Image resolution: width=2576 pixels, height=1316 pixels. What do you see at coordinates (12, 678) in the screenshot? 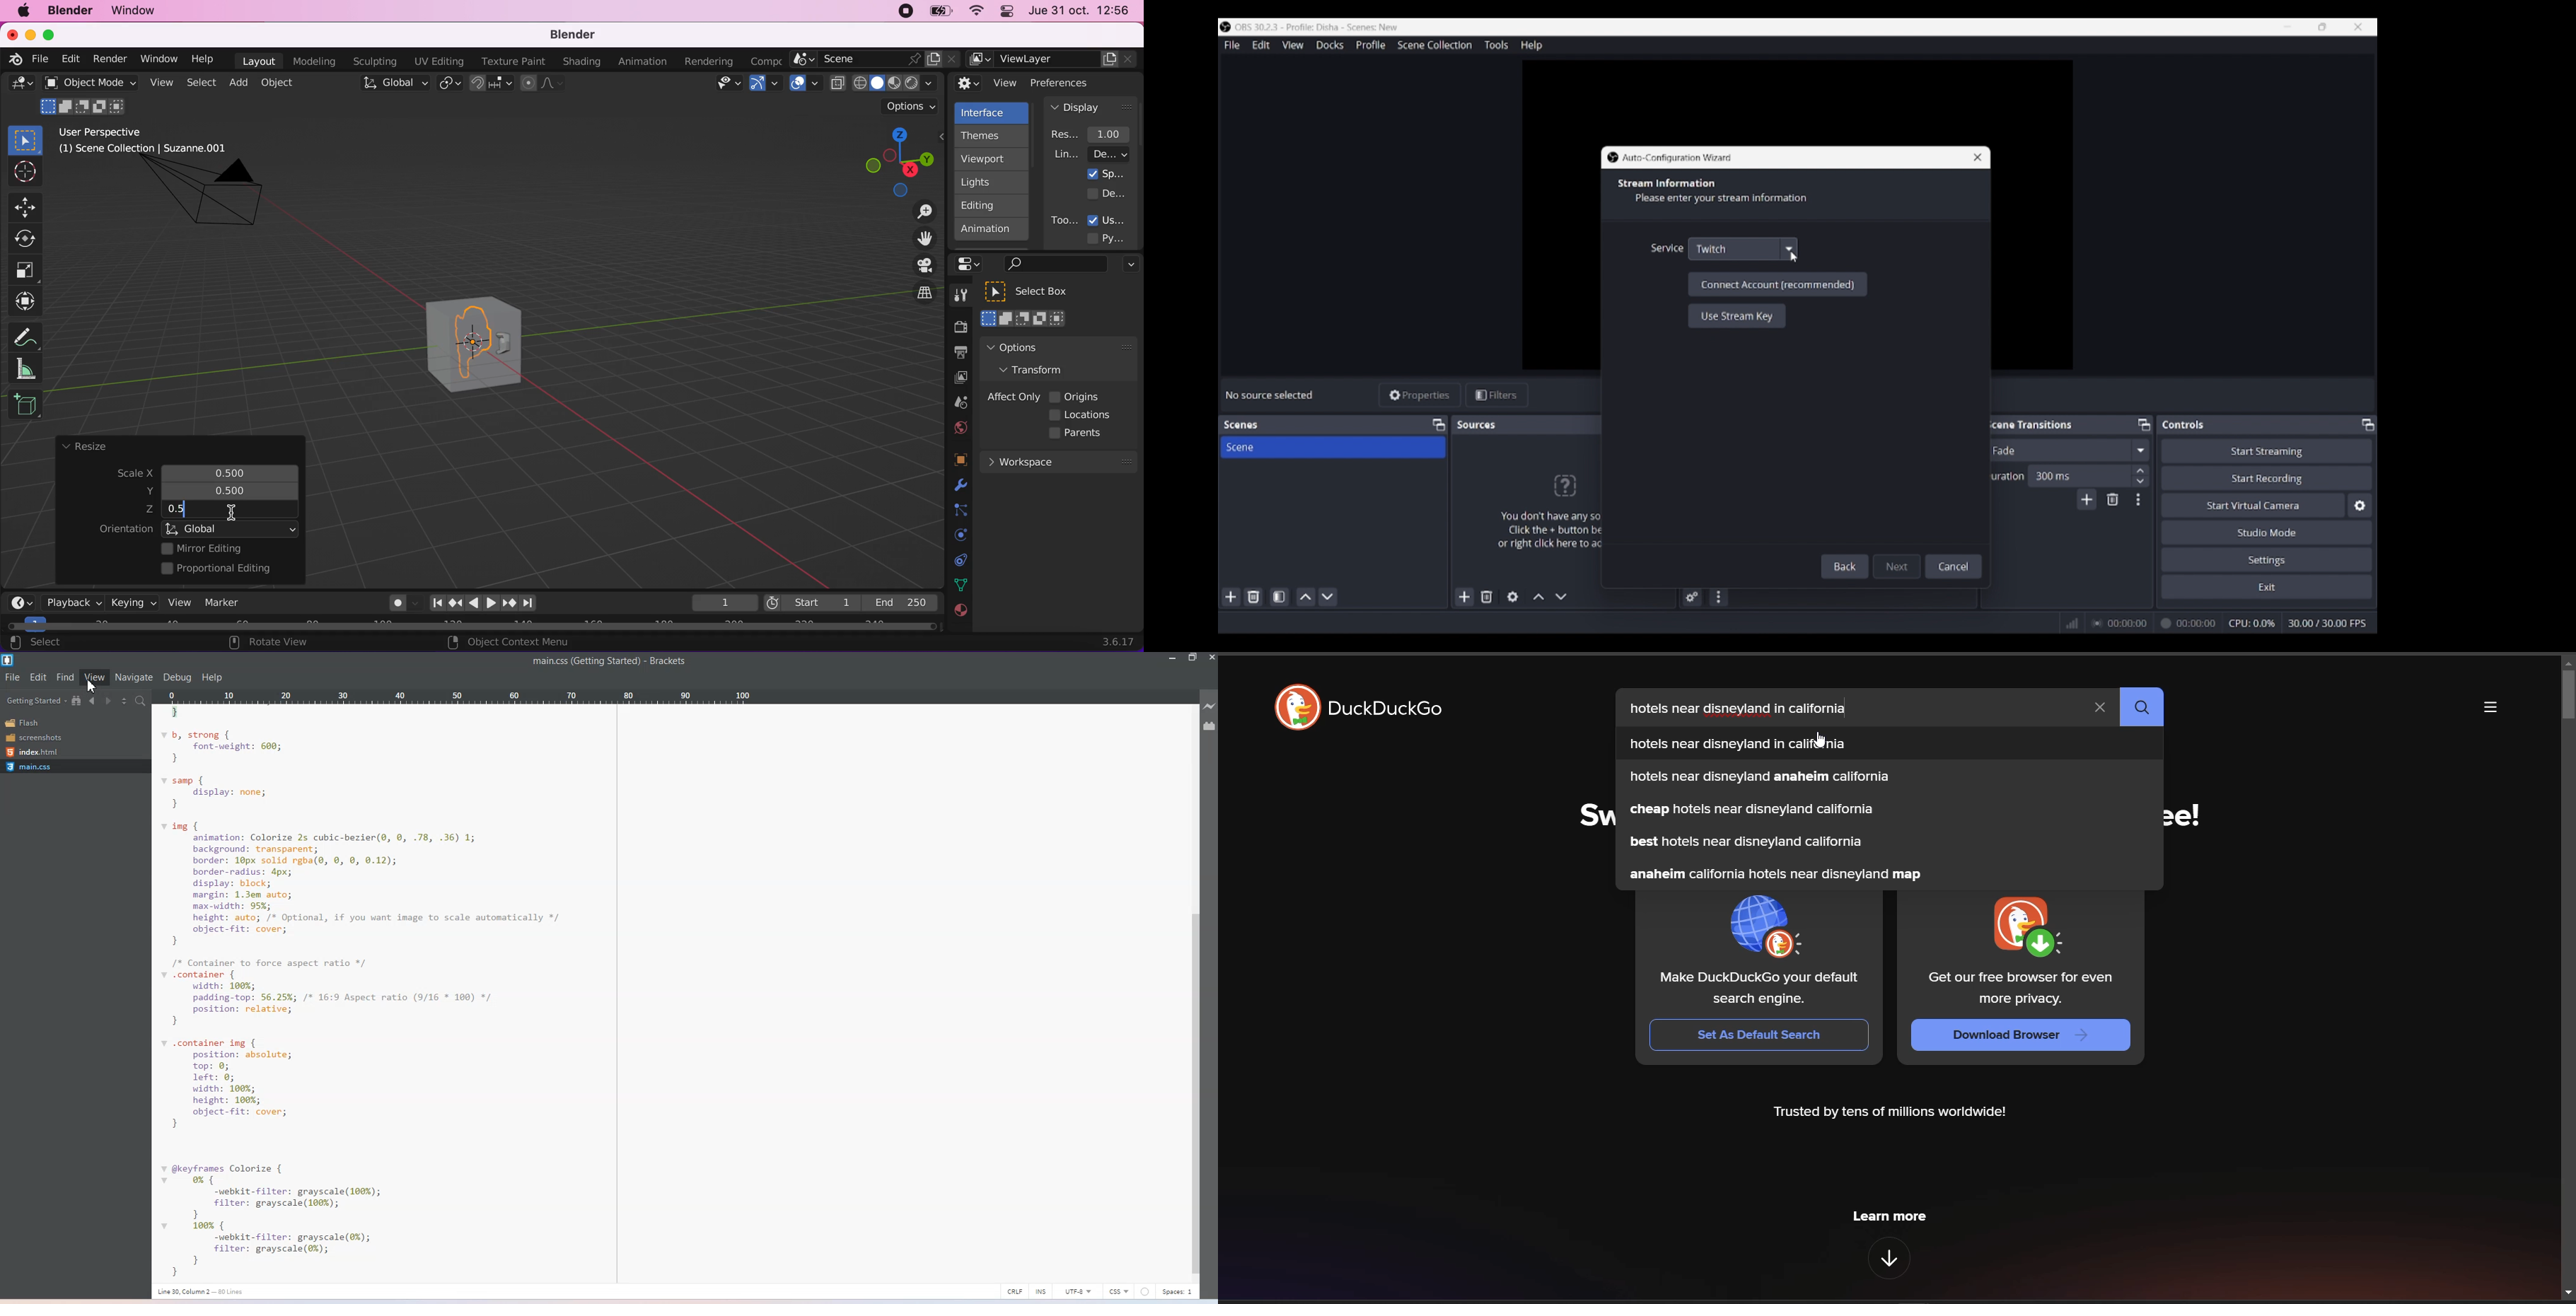
I see `File` at bounding box center [12, 678].